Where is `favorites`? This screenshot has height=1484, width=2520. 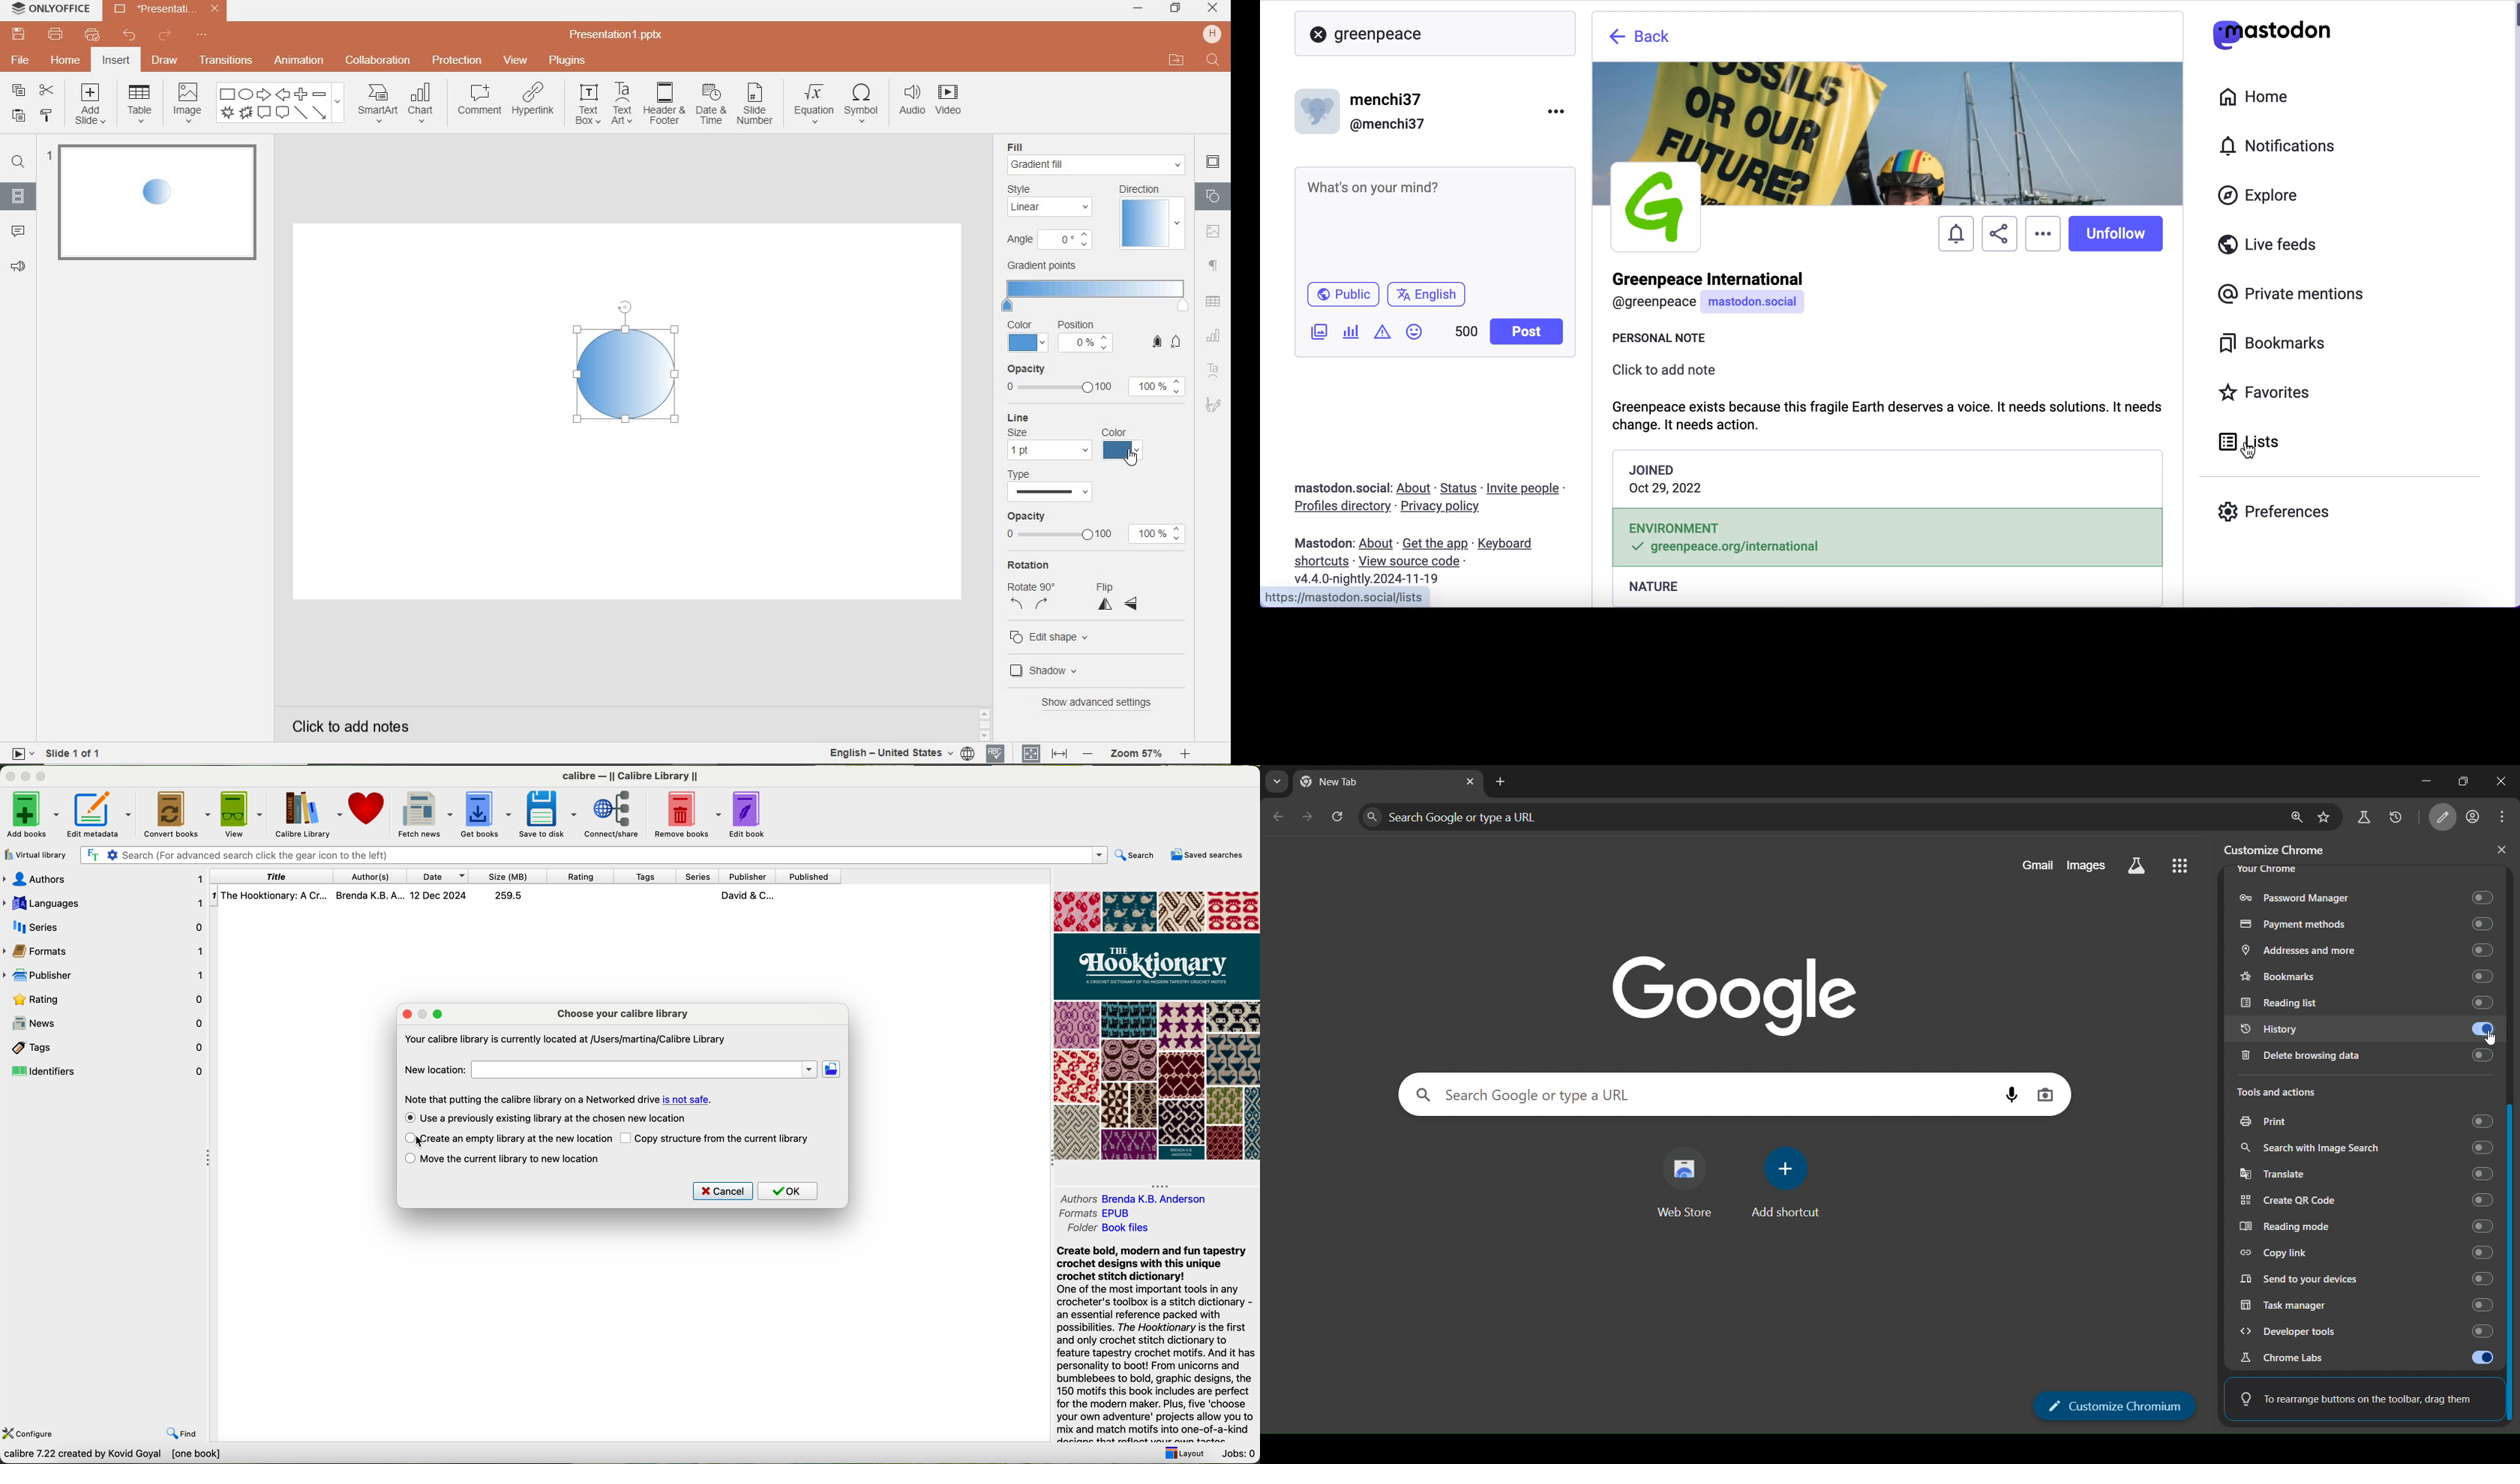 favorites is located at coordinates (2267, 394).